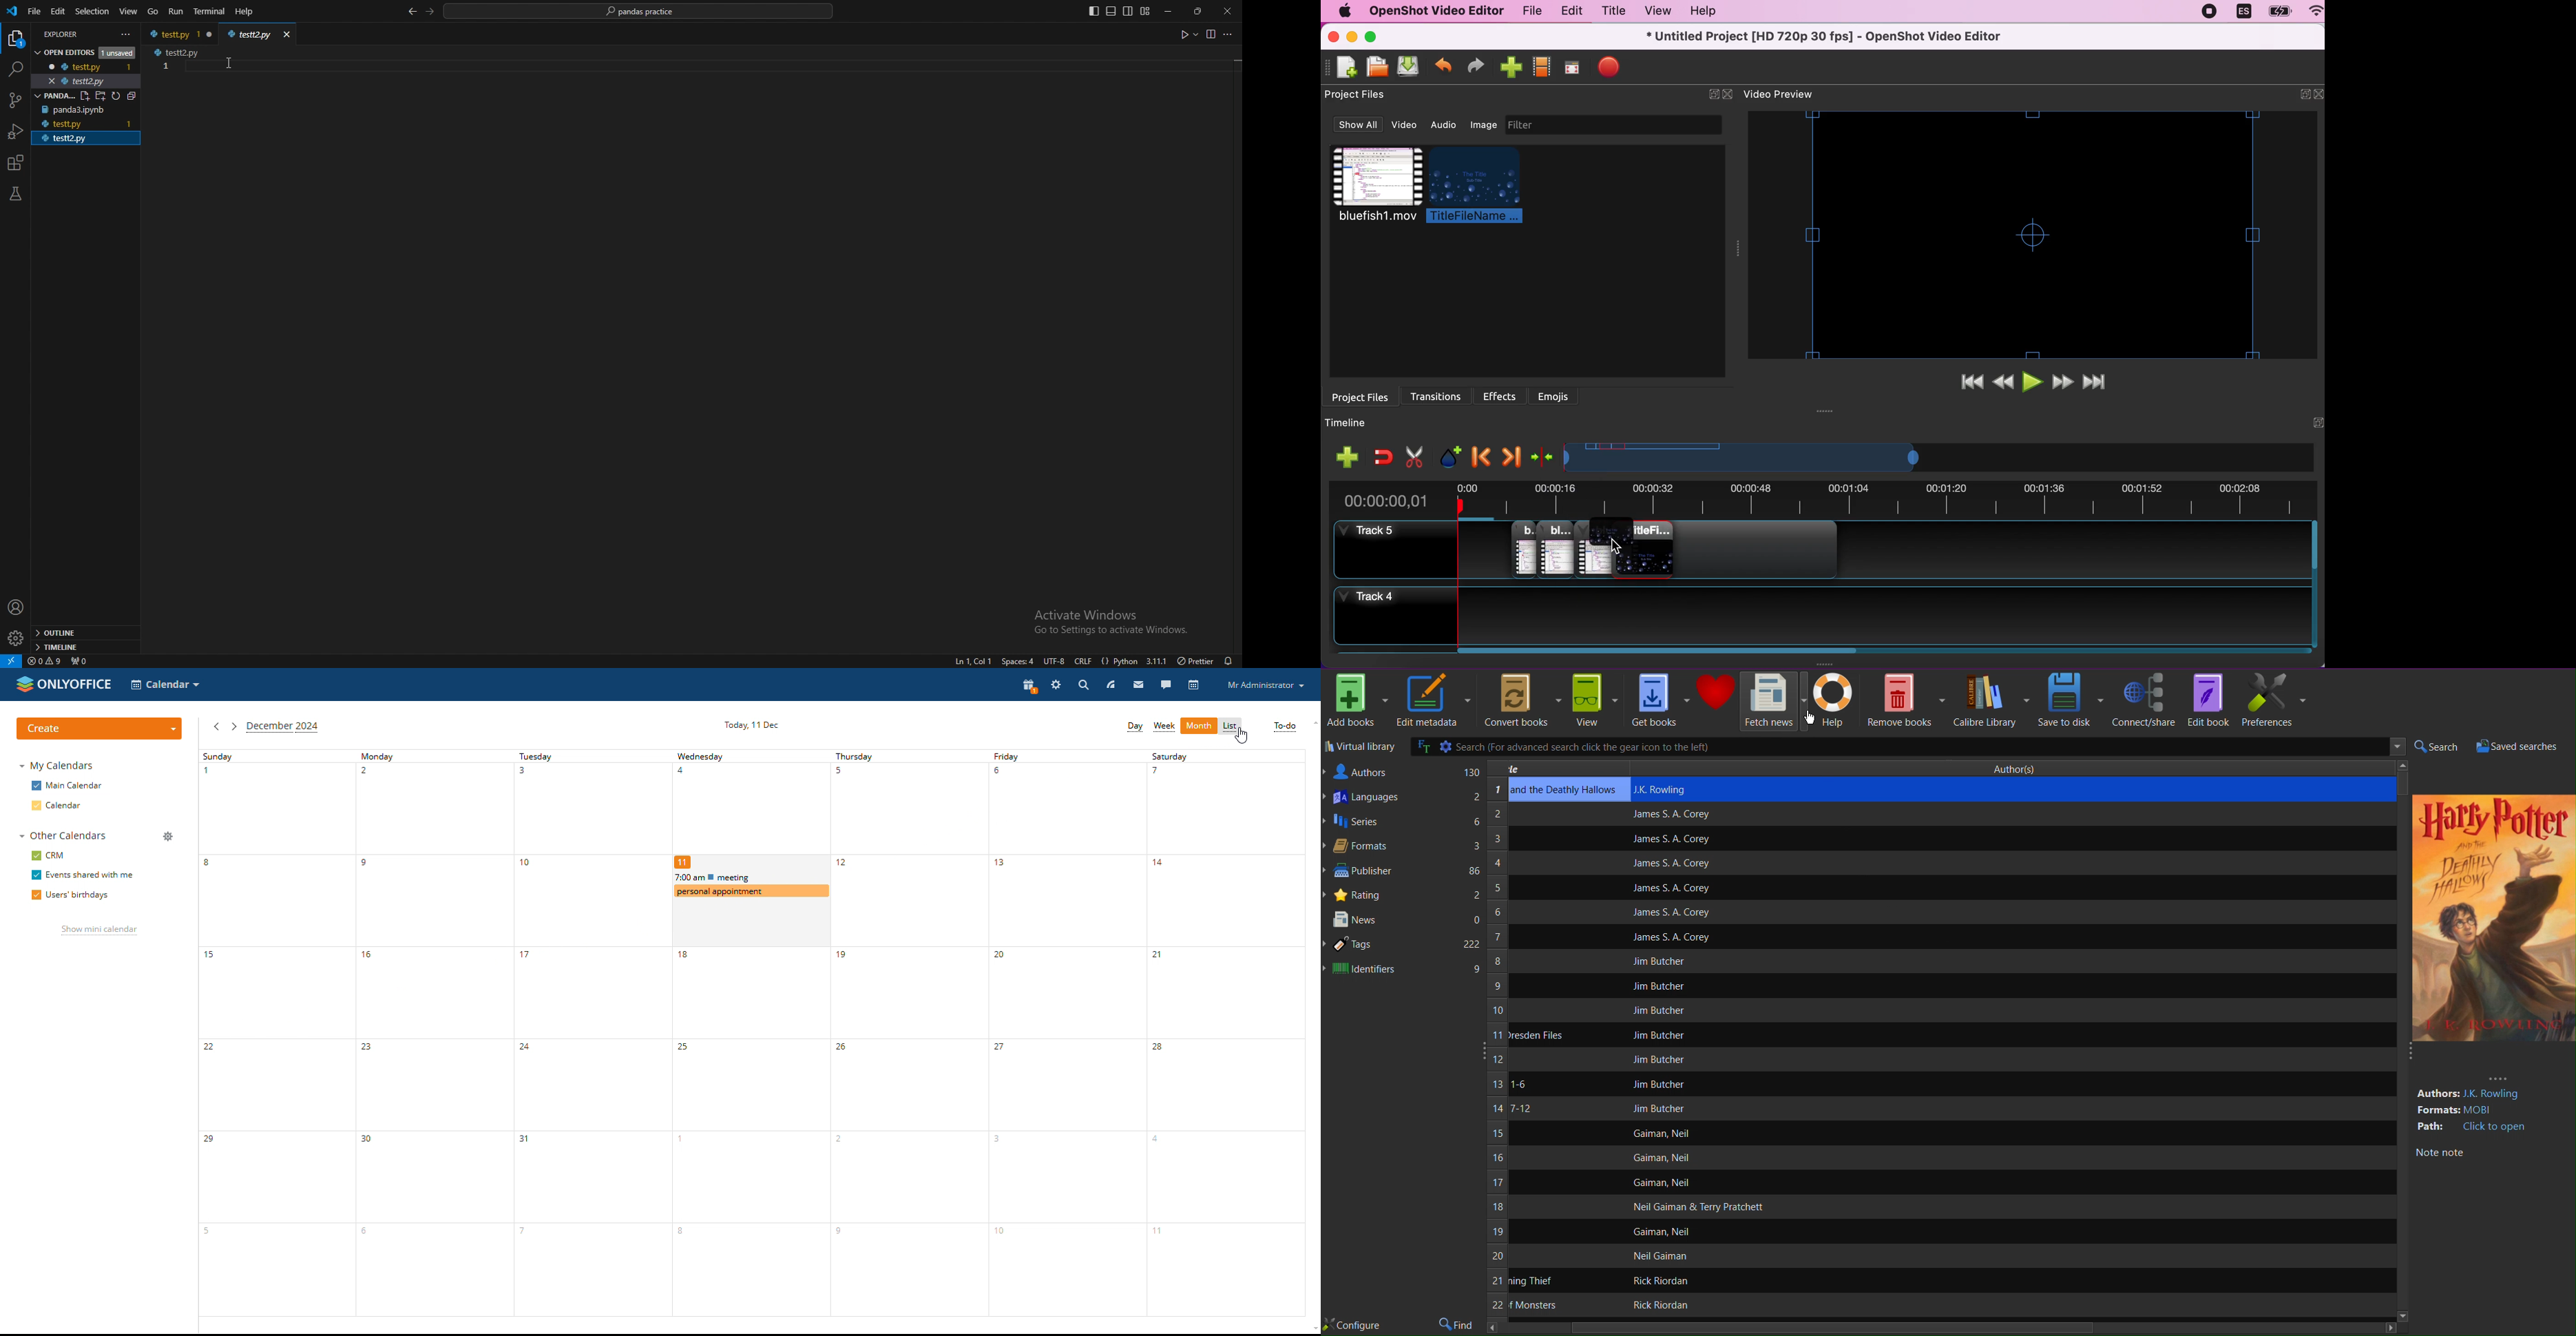 The width and height of the screenshot is (2576, 1344). What do you see at coordinates (82, 51) in the screenshot?
I see `open editors` at bounding box center [82, 51].